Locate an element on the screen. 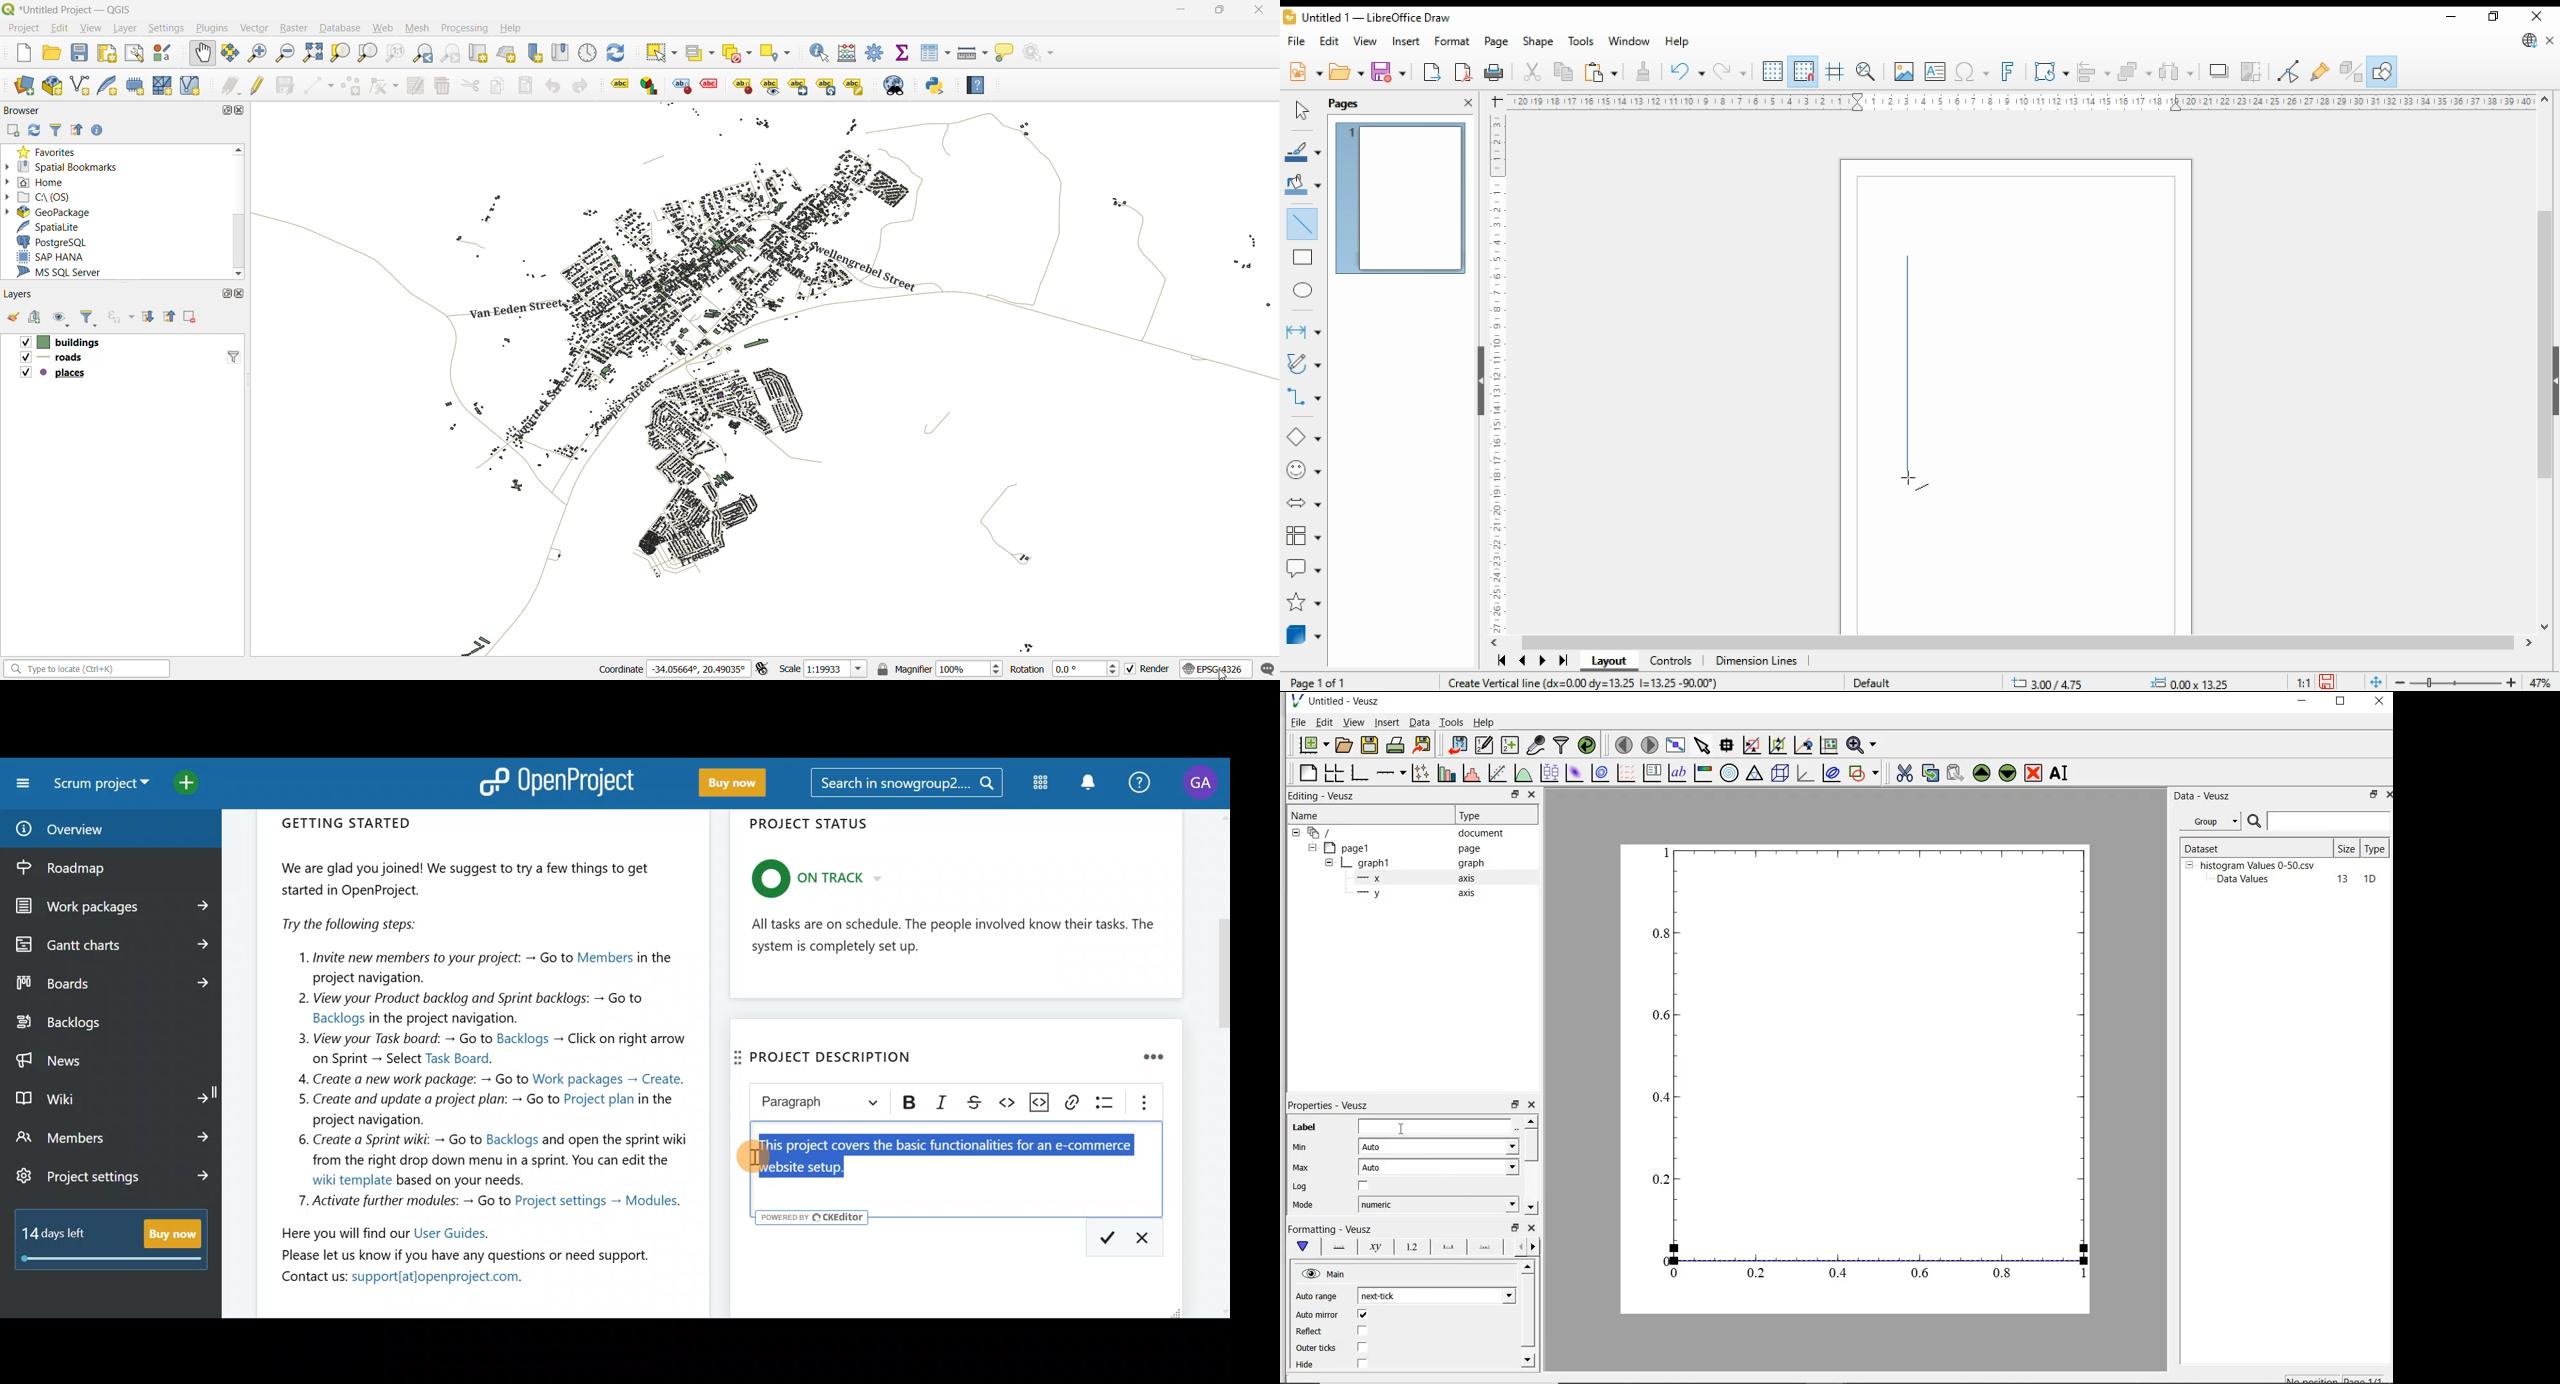  close document is located at coordinates (2550, 41).